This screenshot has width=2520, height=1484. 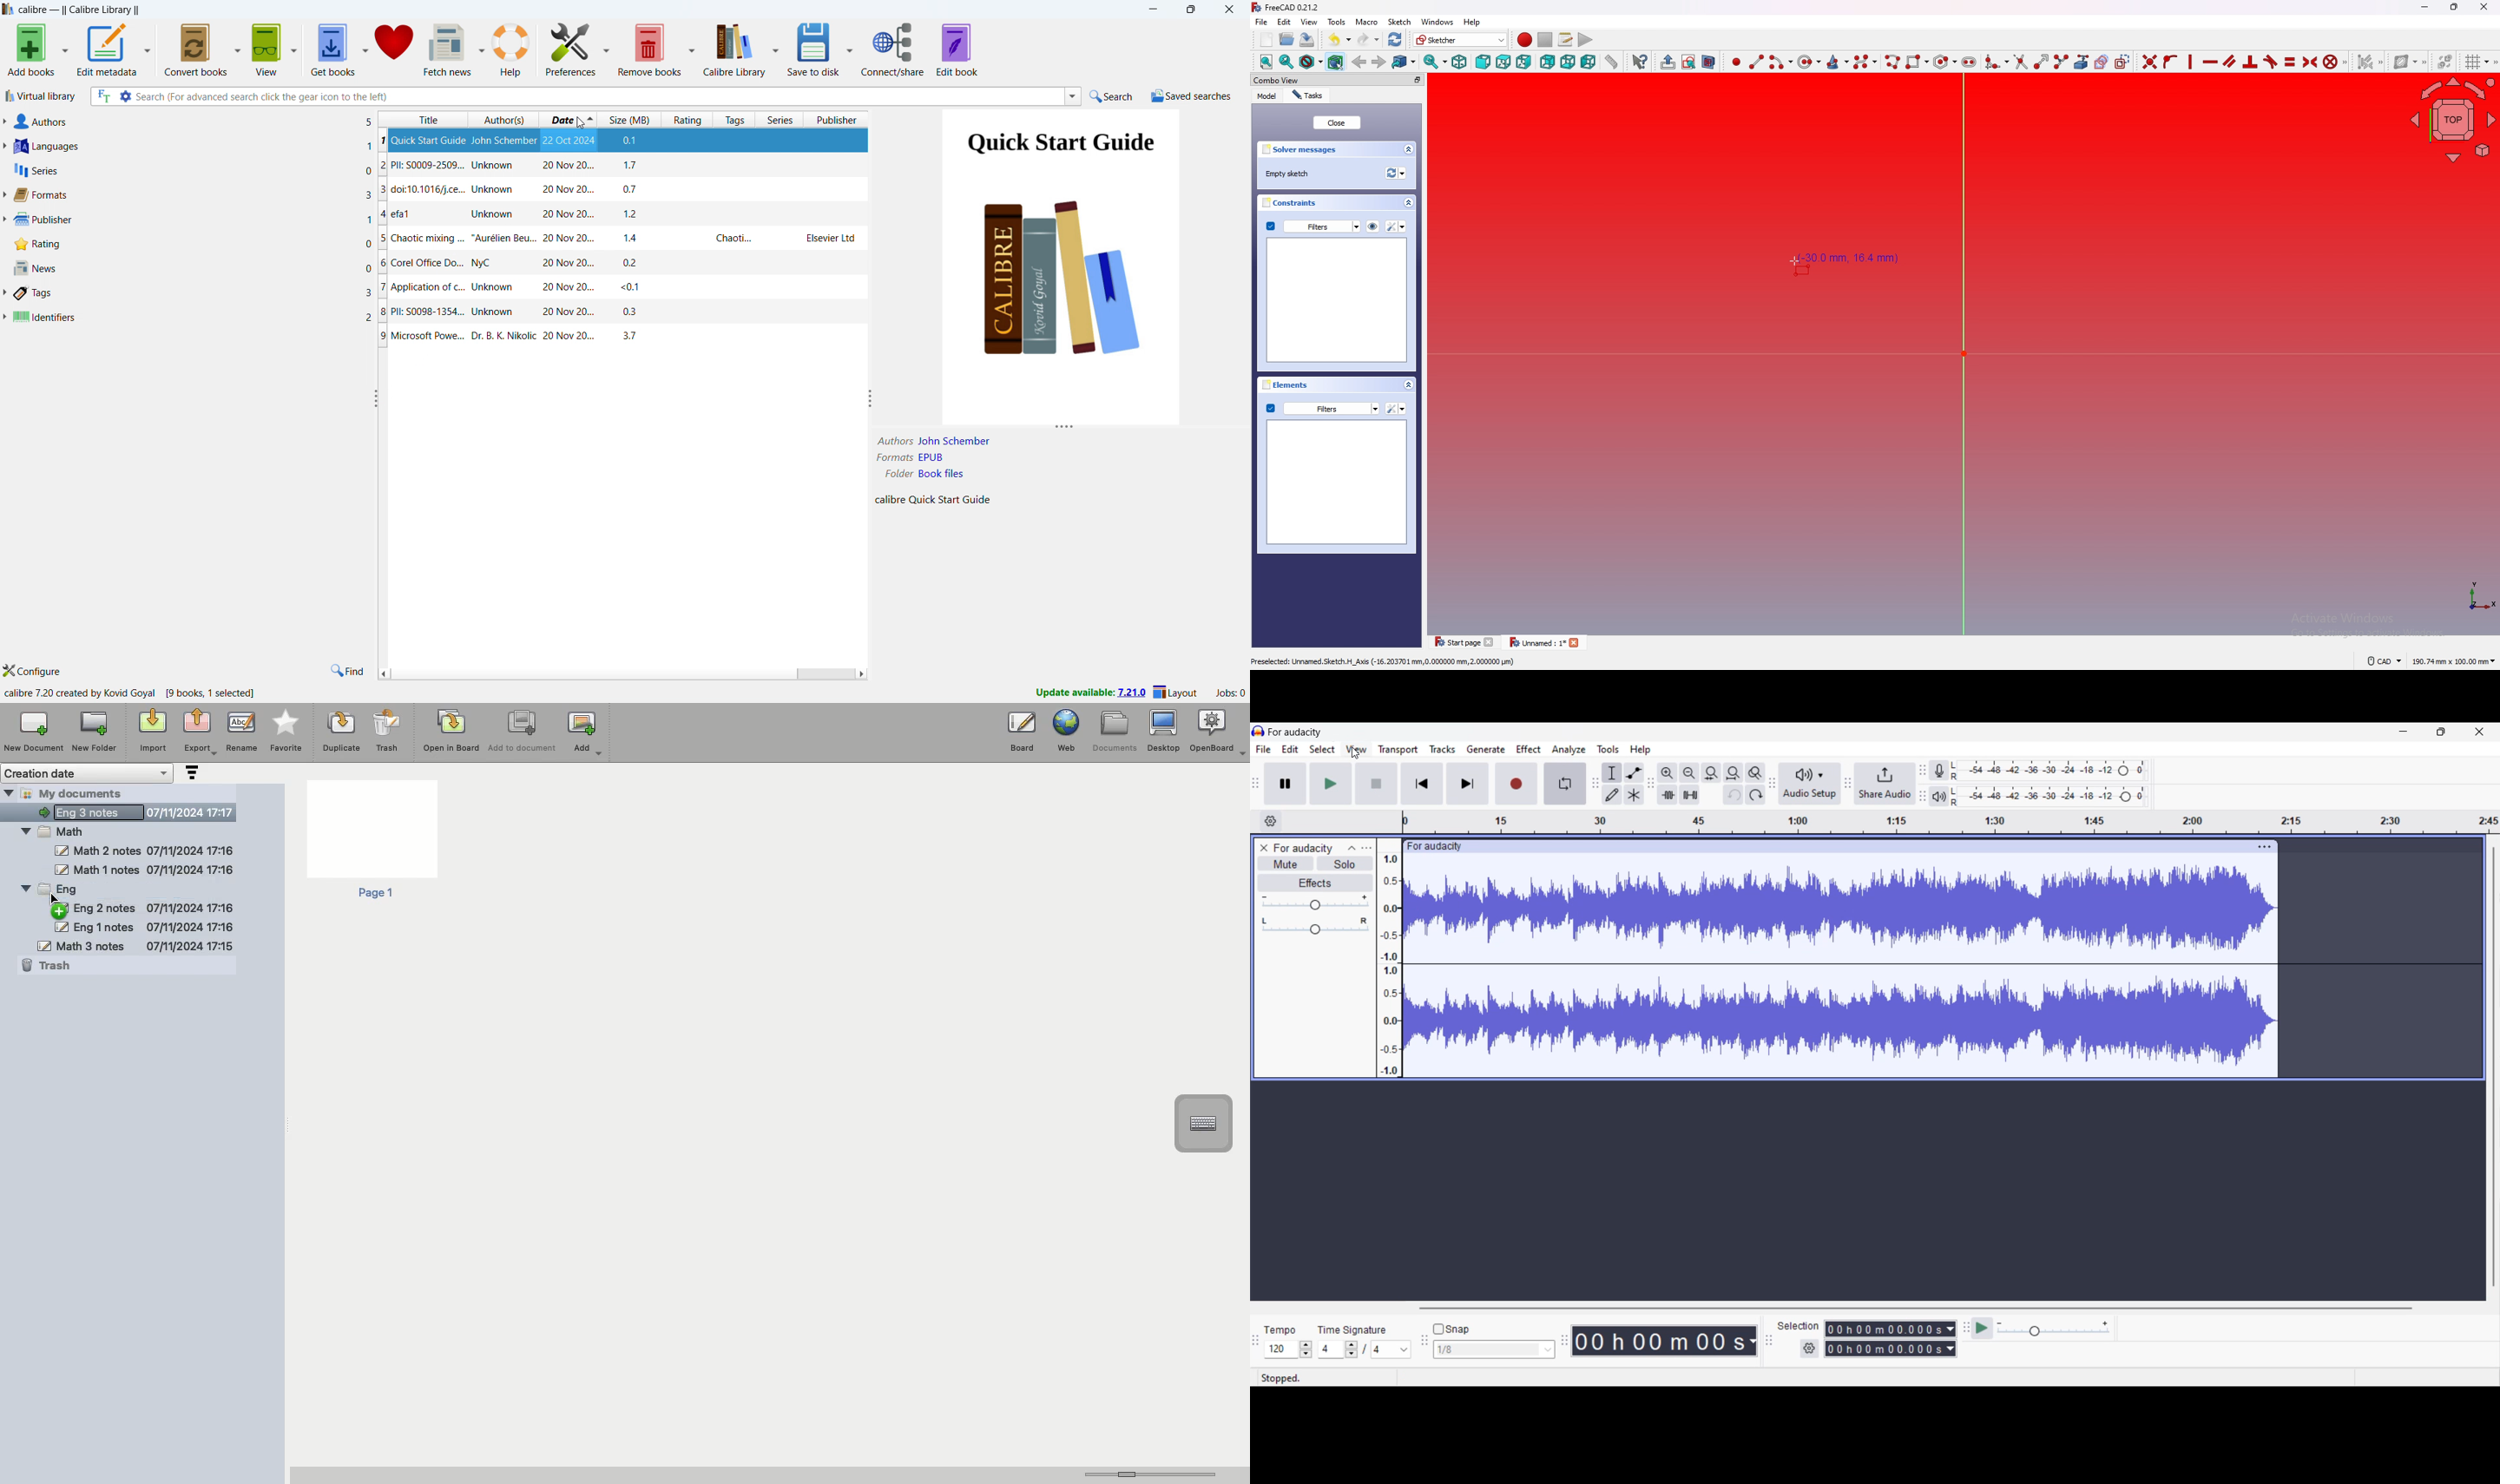 I want to click on save to disk options, so click(x=849, y=48).